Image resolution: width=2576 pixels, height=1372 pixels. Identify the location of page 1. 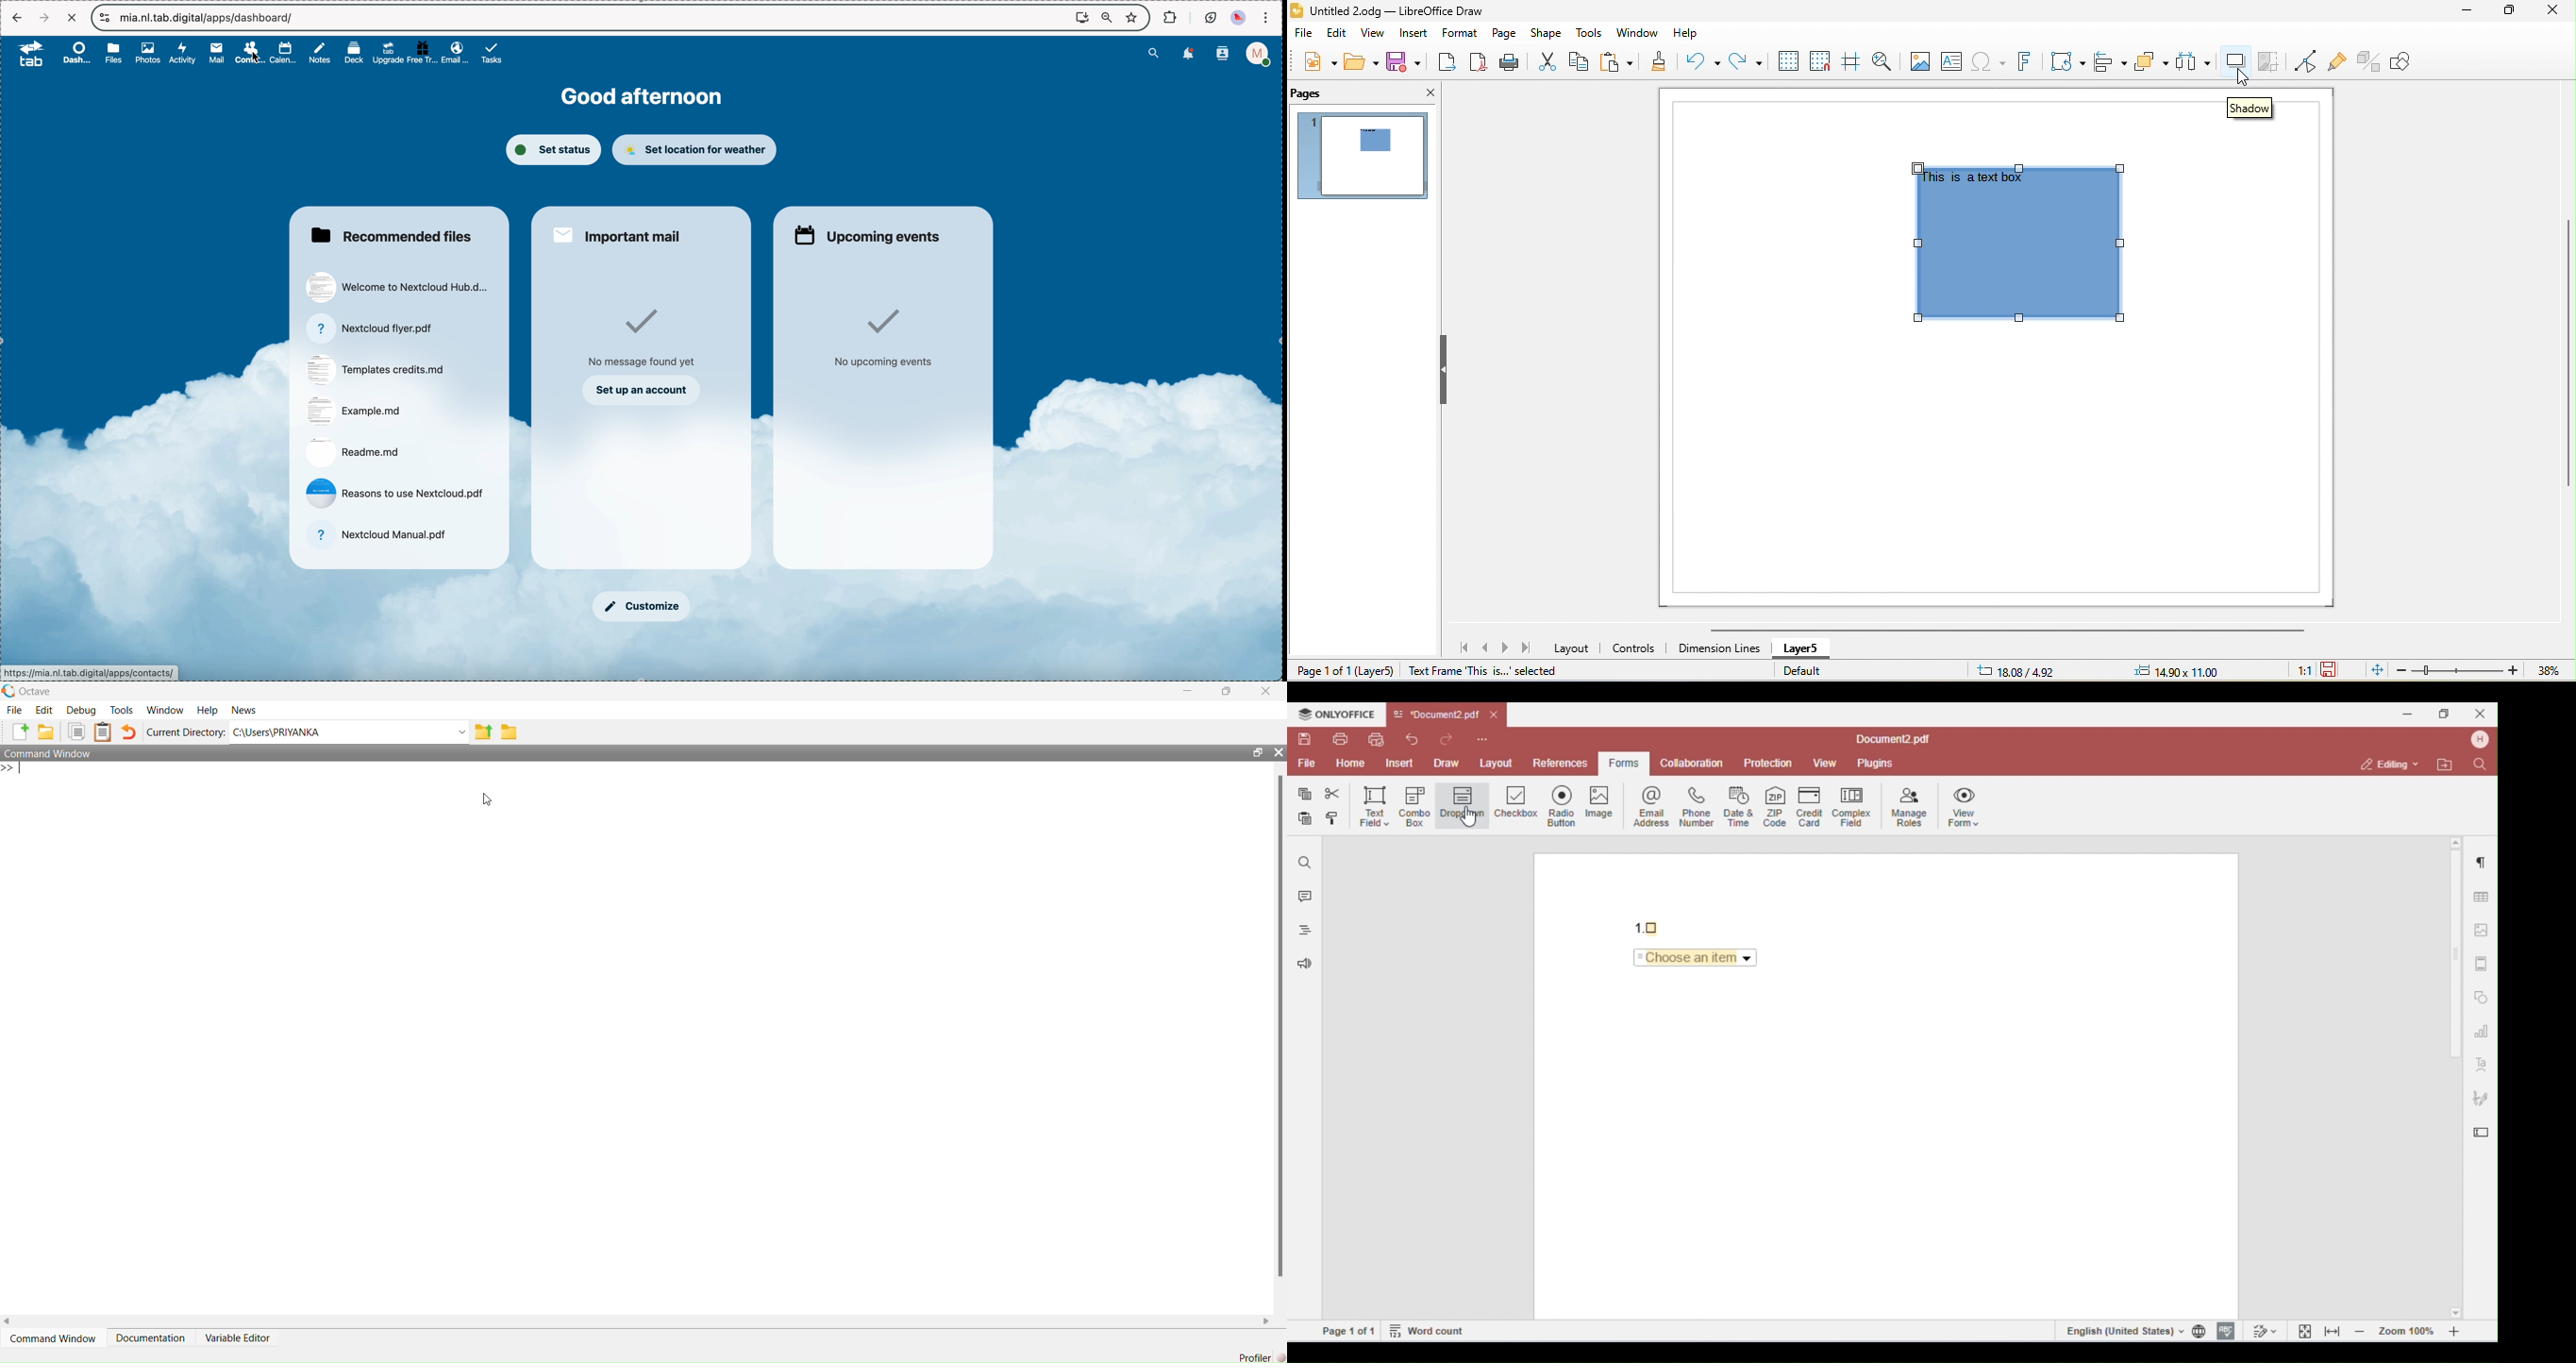
(1362, 155).